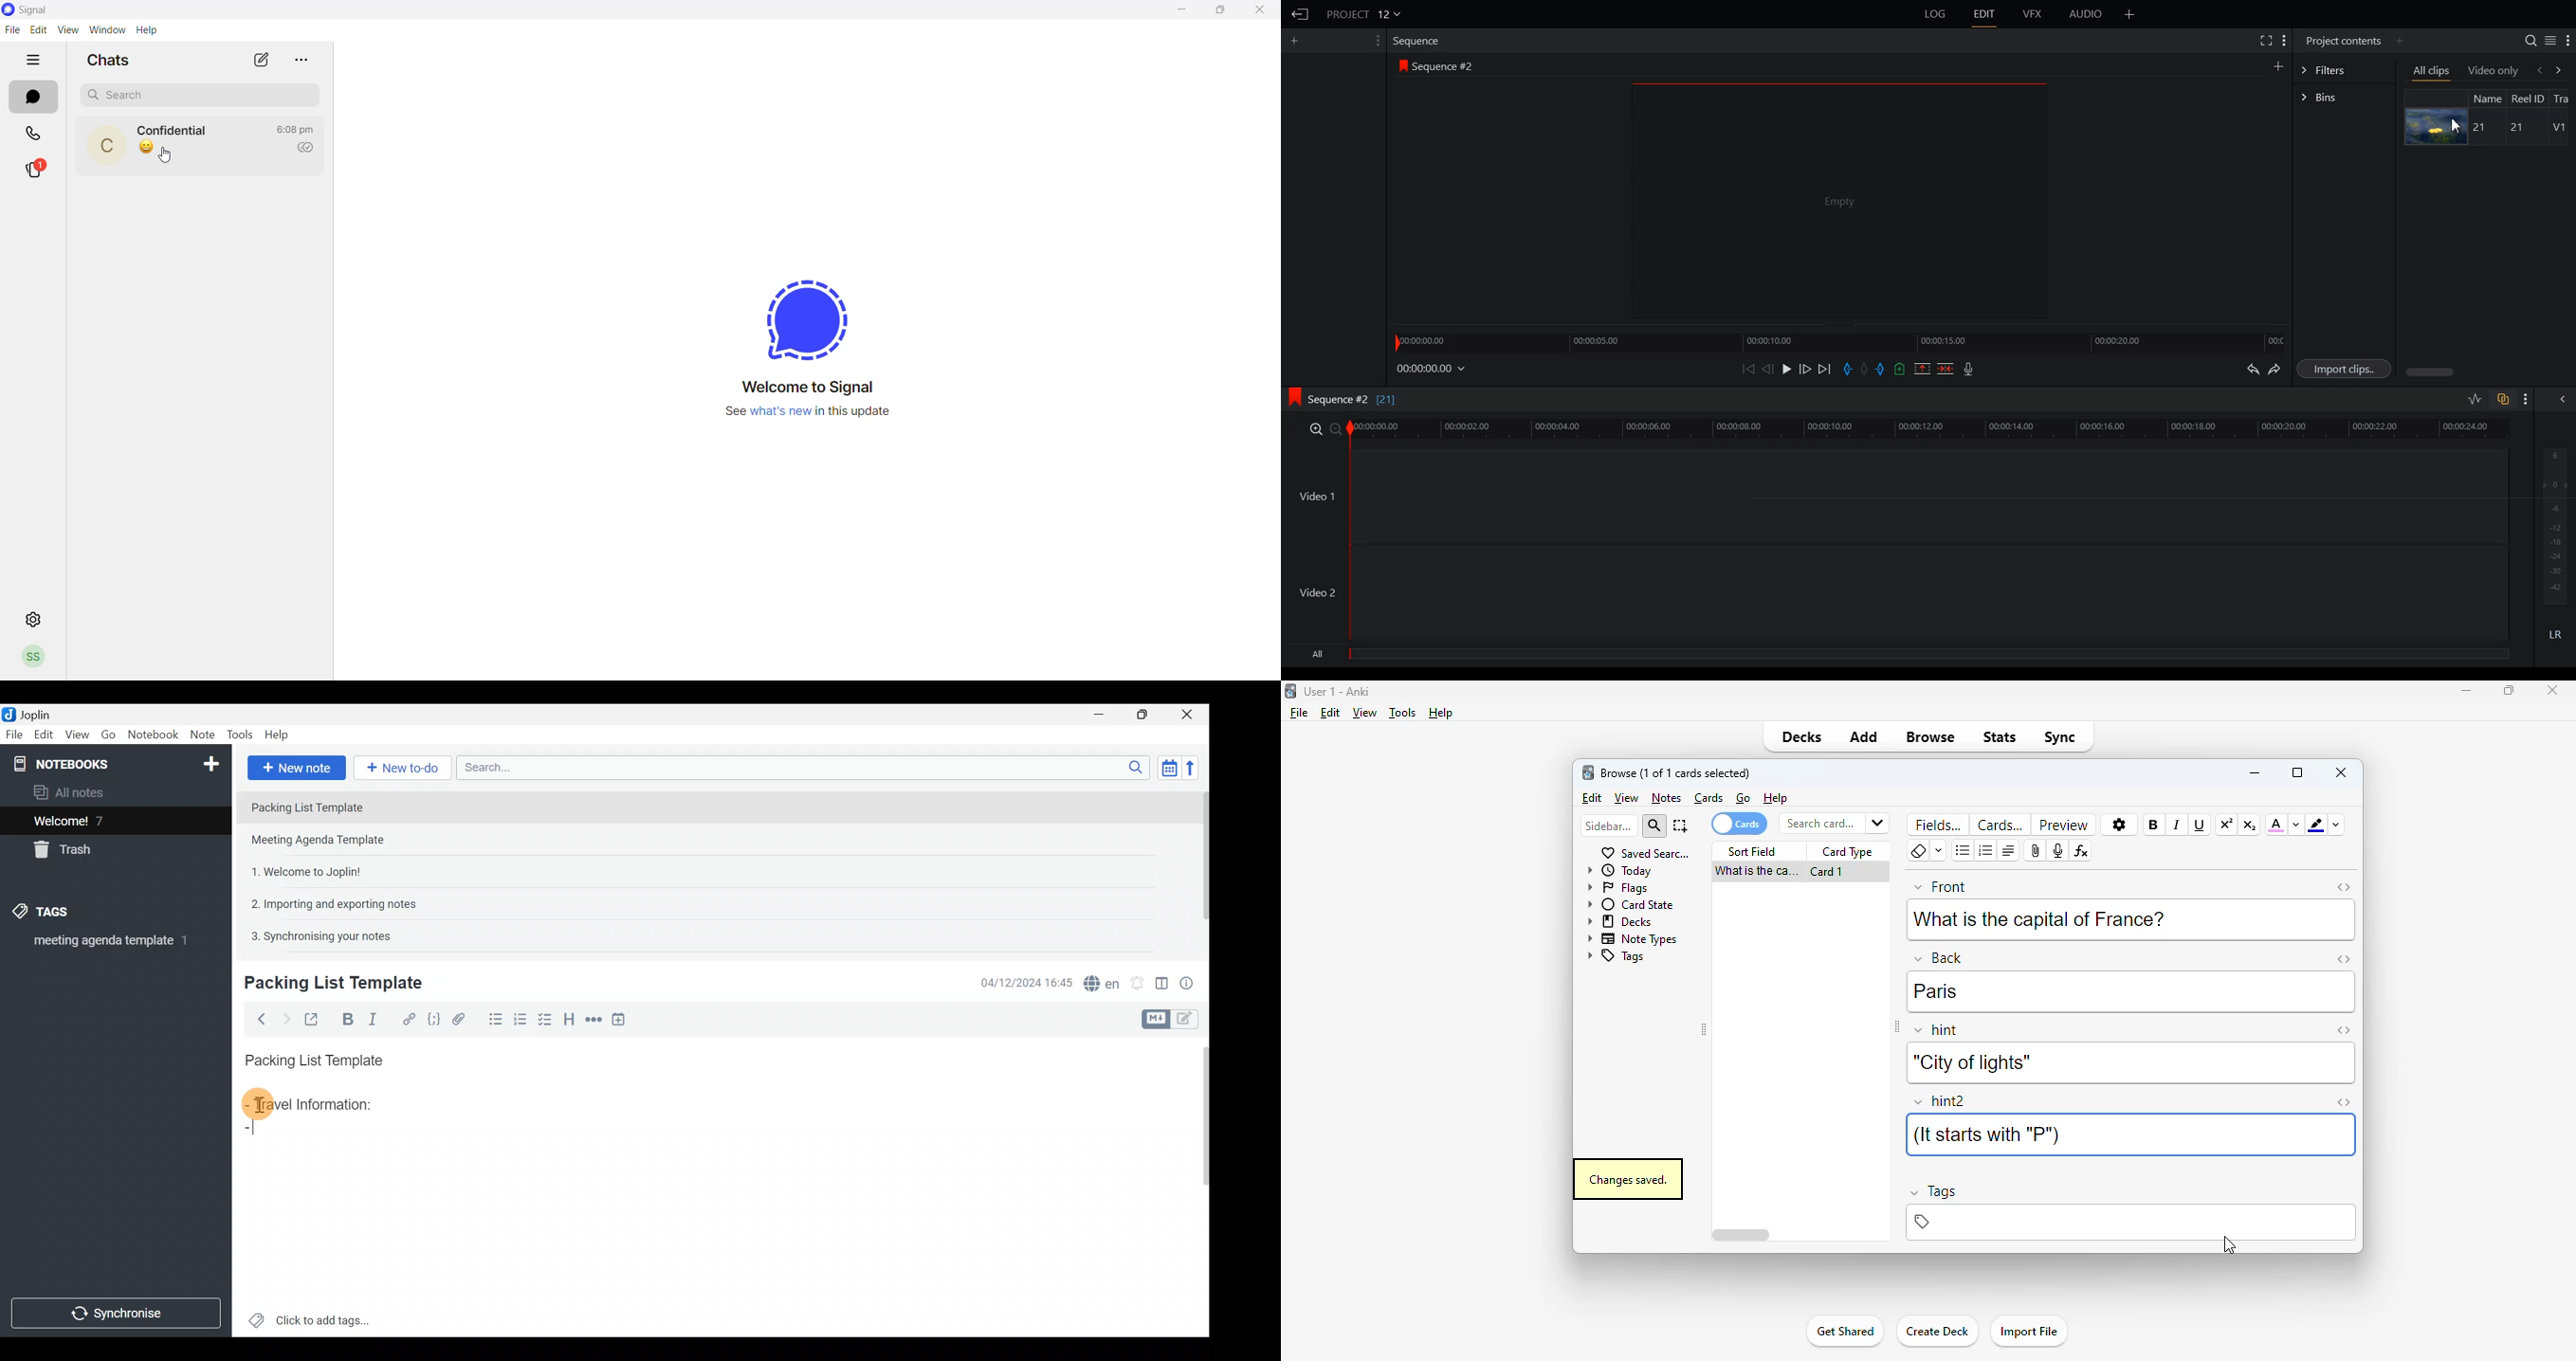 The width and height of the screenshot is (2576, 1372). I want to click on Note 4, so click(327, 902).